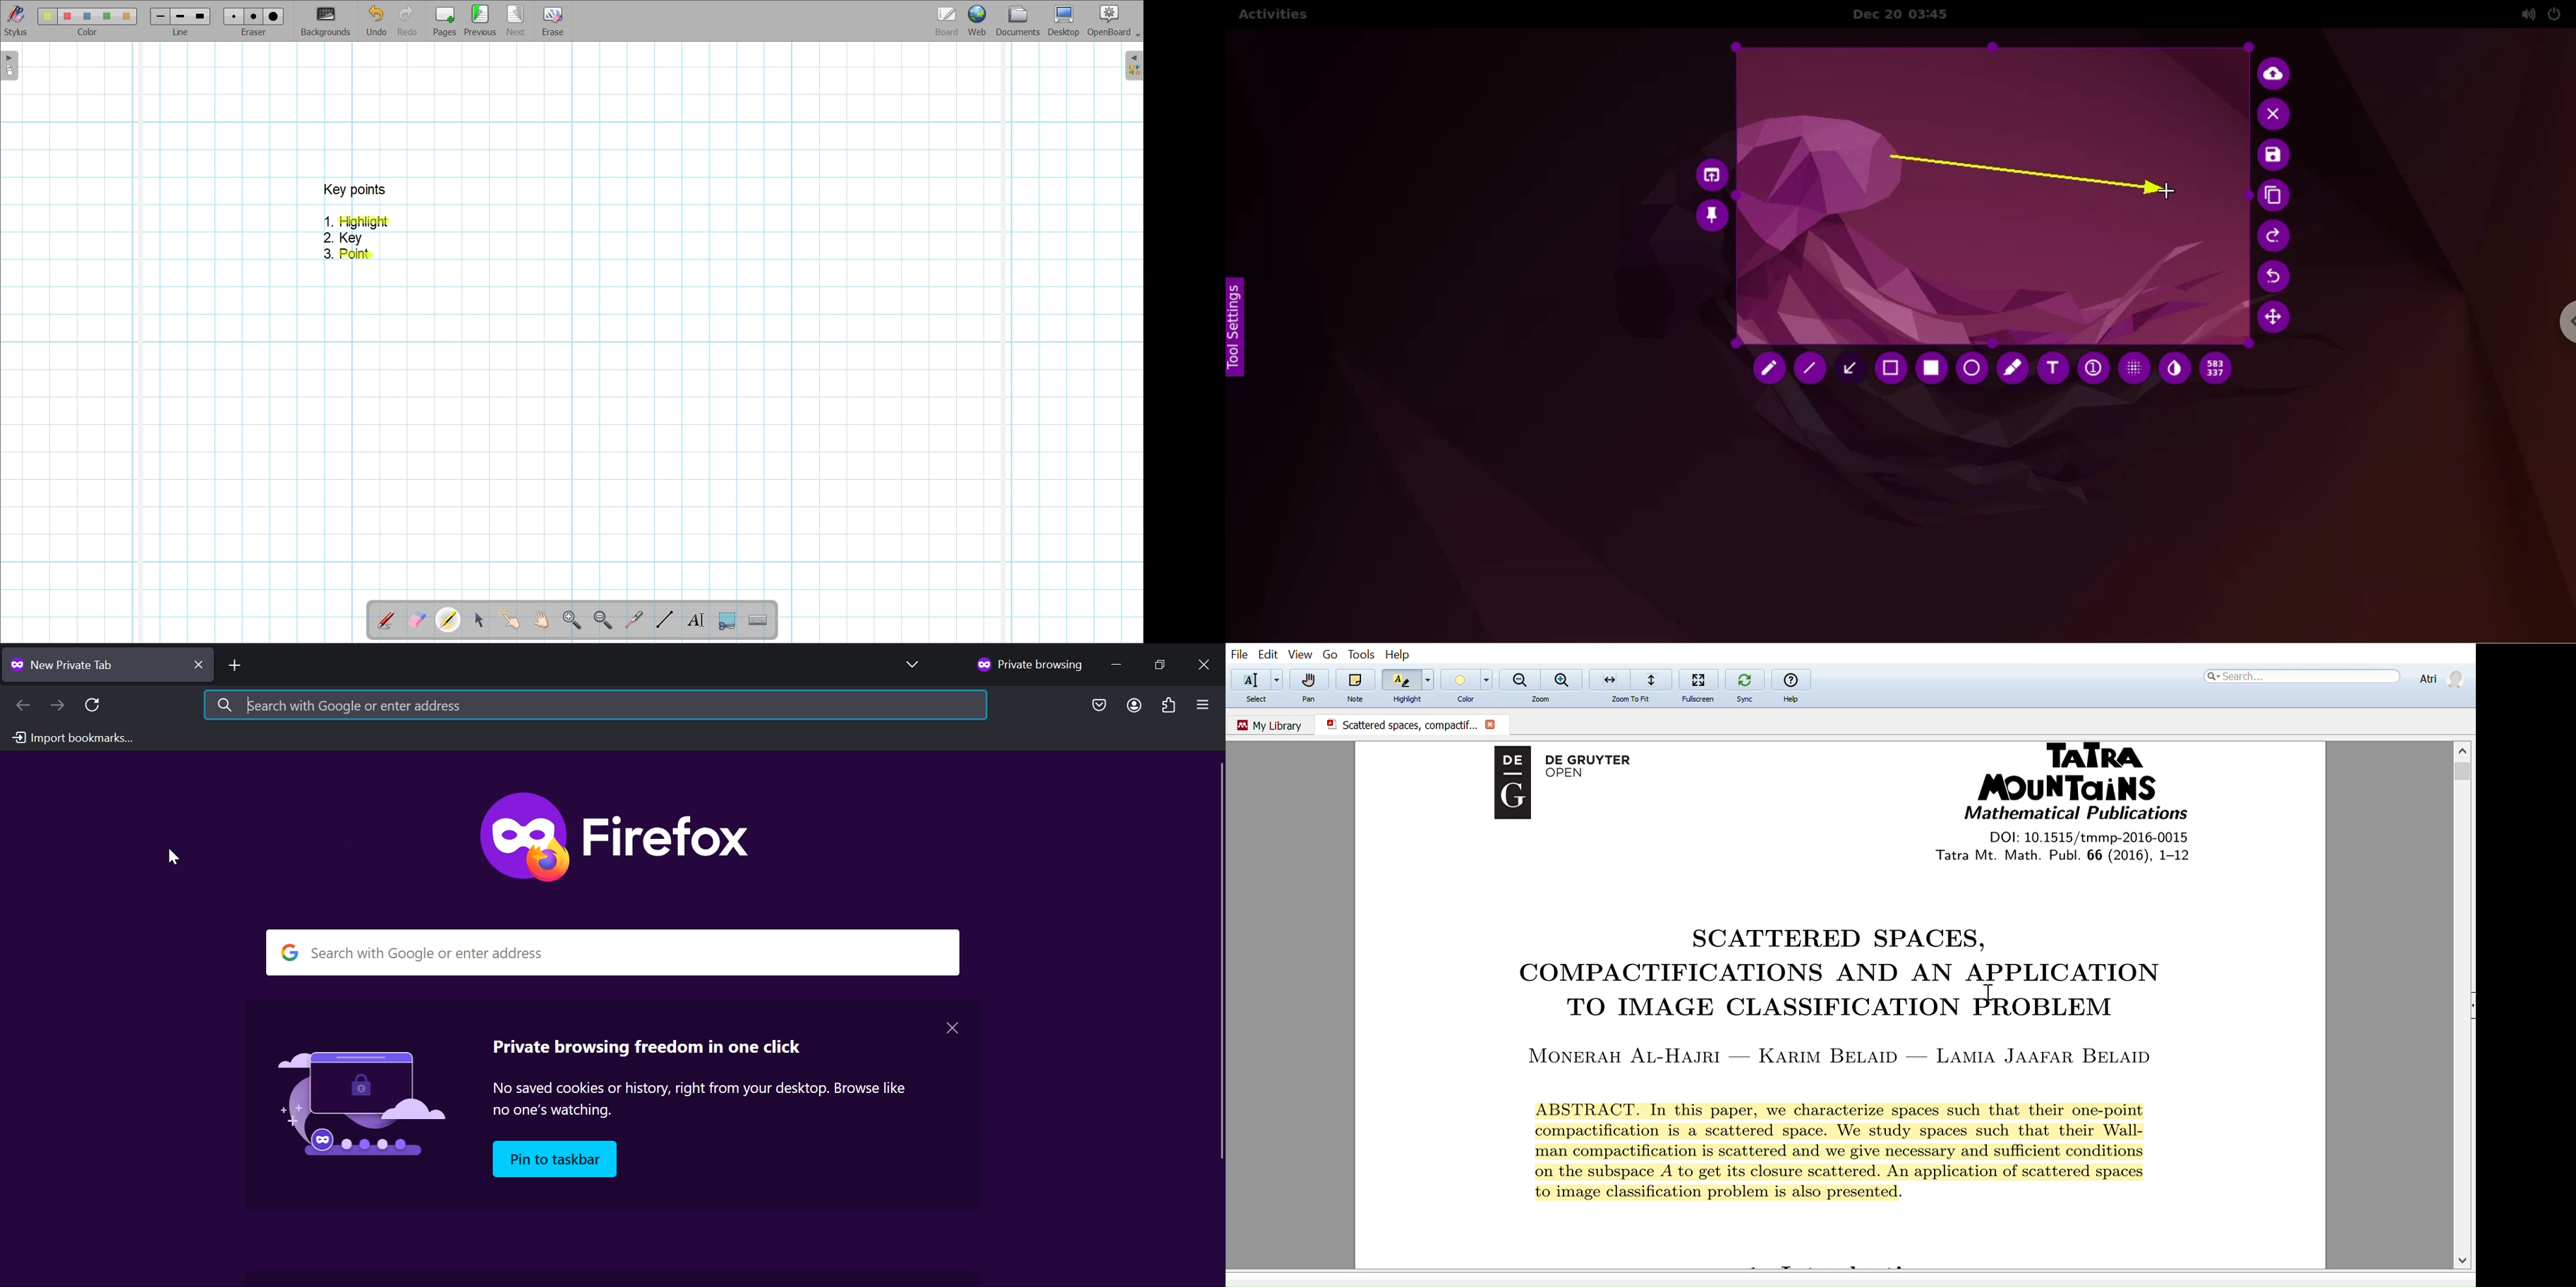  Describe the element at coordinates (237, 665) in the screenshot. I see `Add New tab` at that location.